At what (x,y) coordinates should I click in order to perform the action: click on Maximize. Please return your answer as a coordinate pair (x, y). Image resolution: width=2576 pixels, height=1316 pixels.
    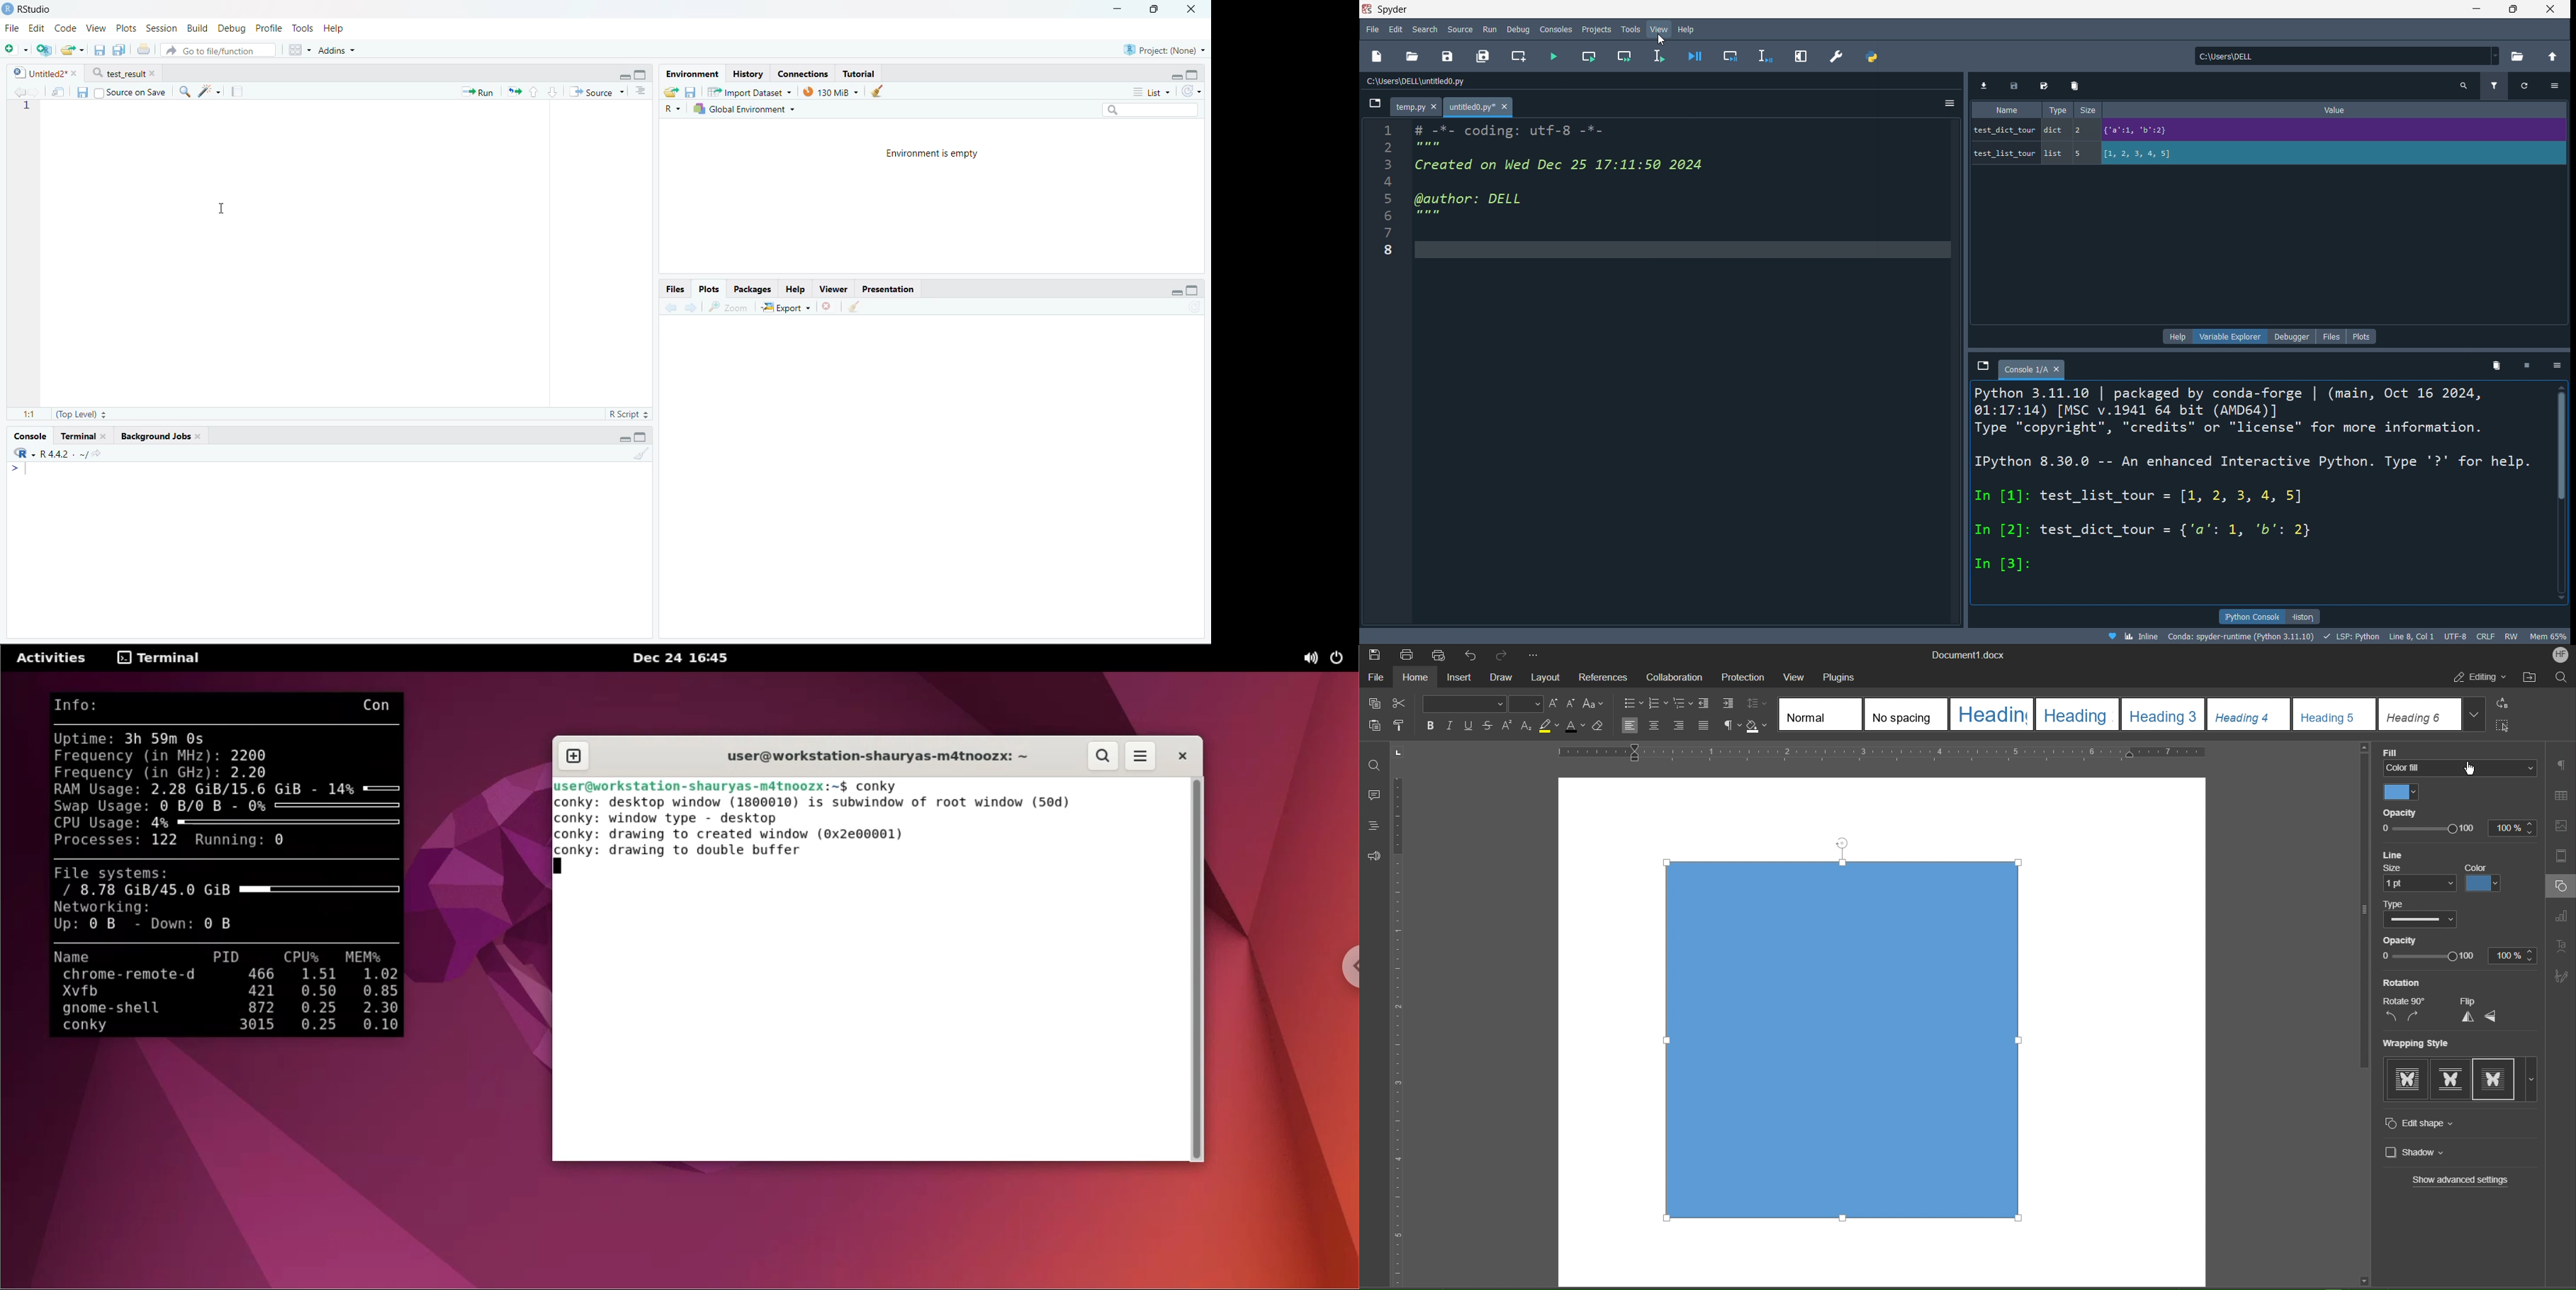
    Looking at the image, I should click on (640, 74).